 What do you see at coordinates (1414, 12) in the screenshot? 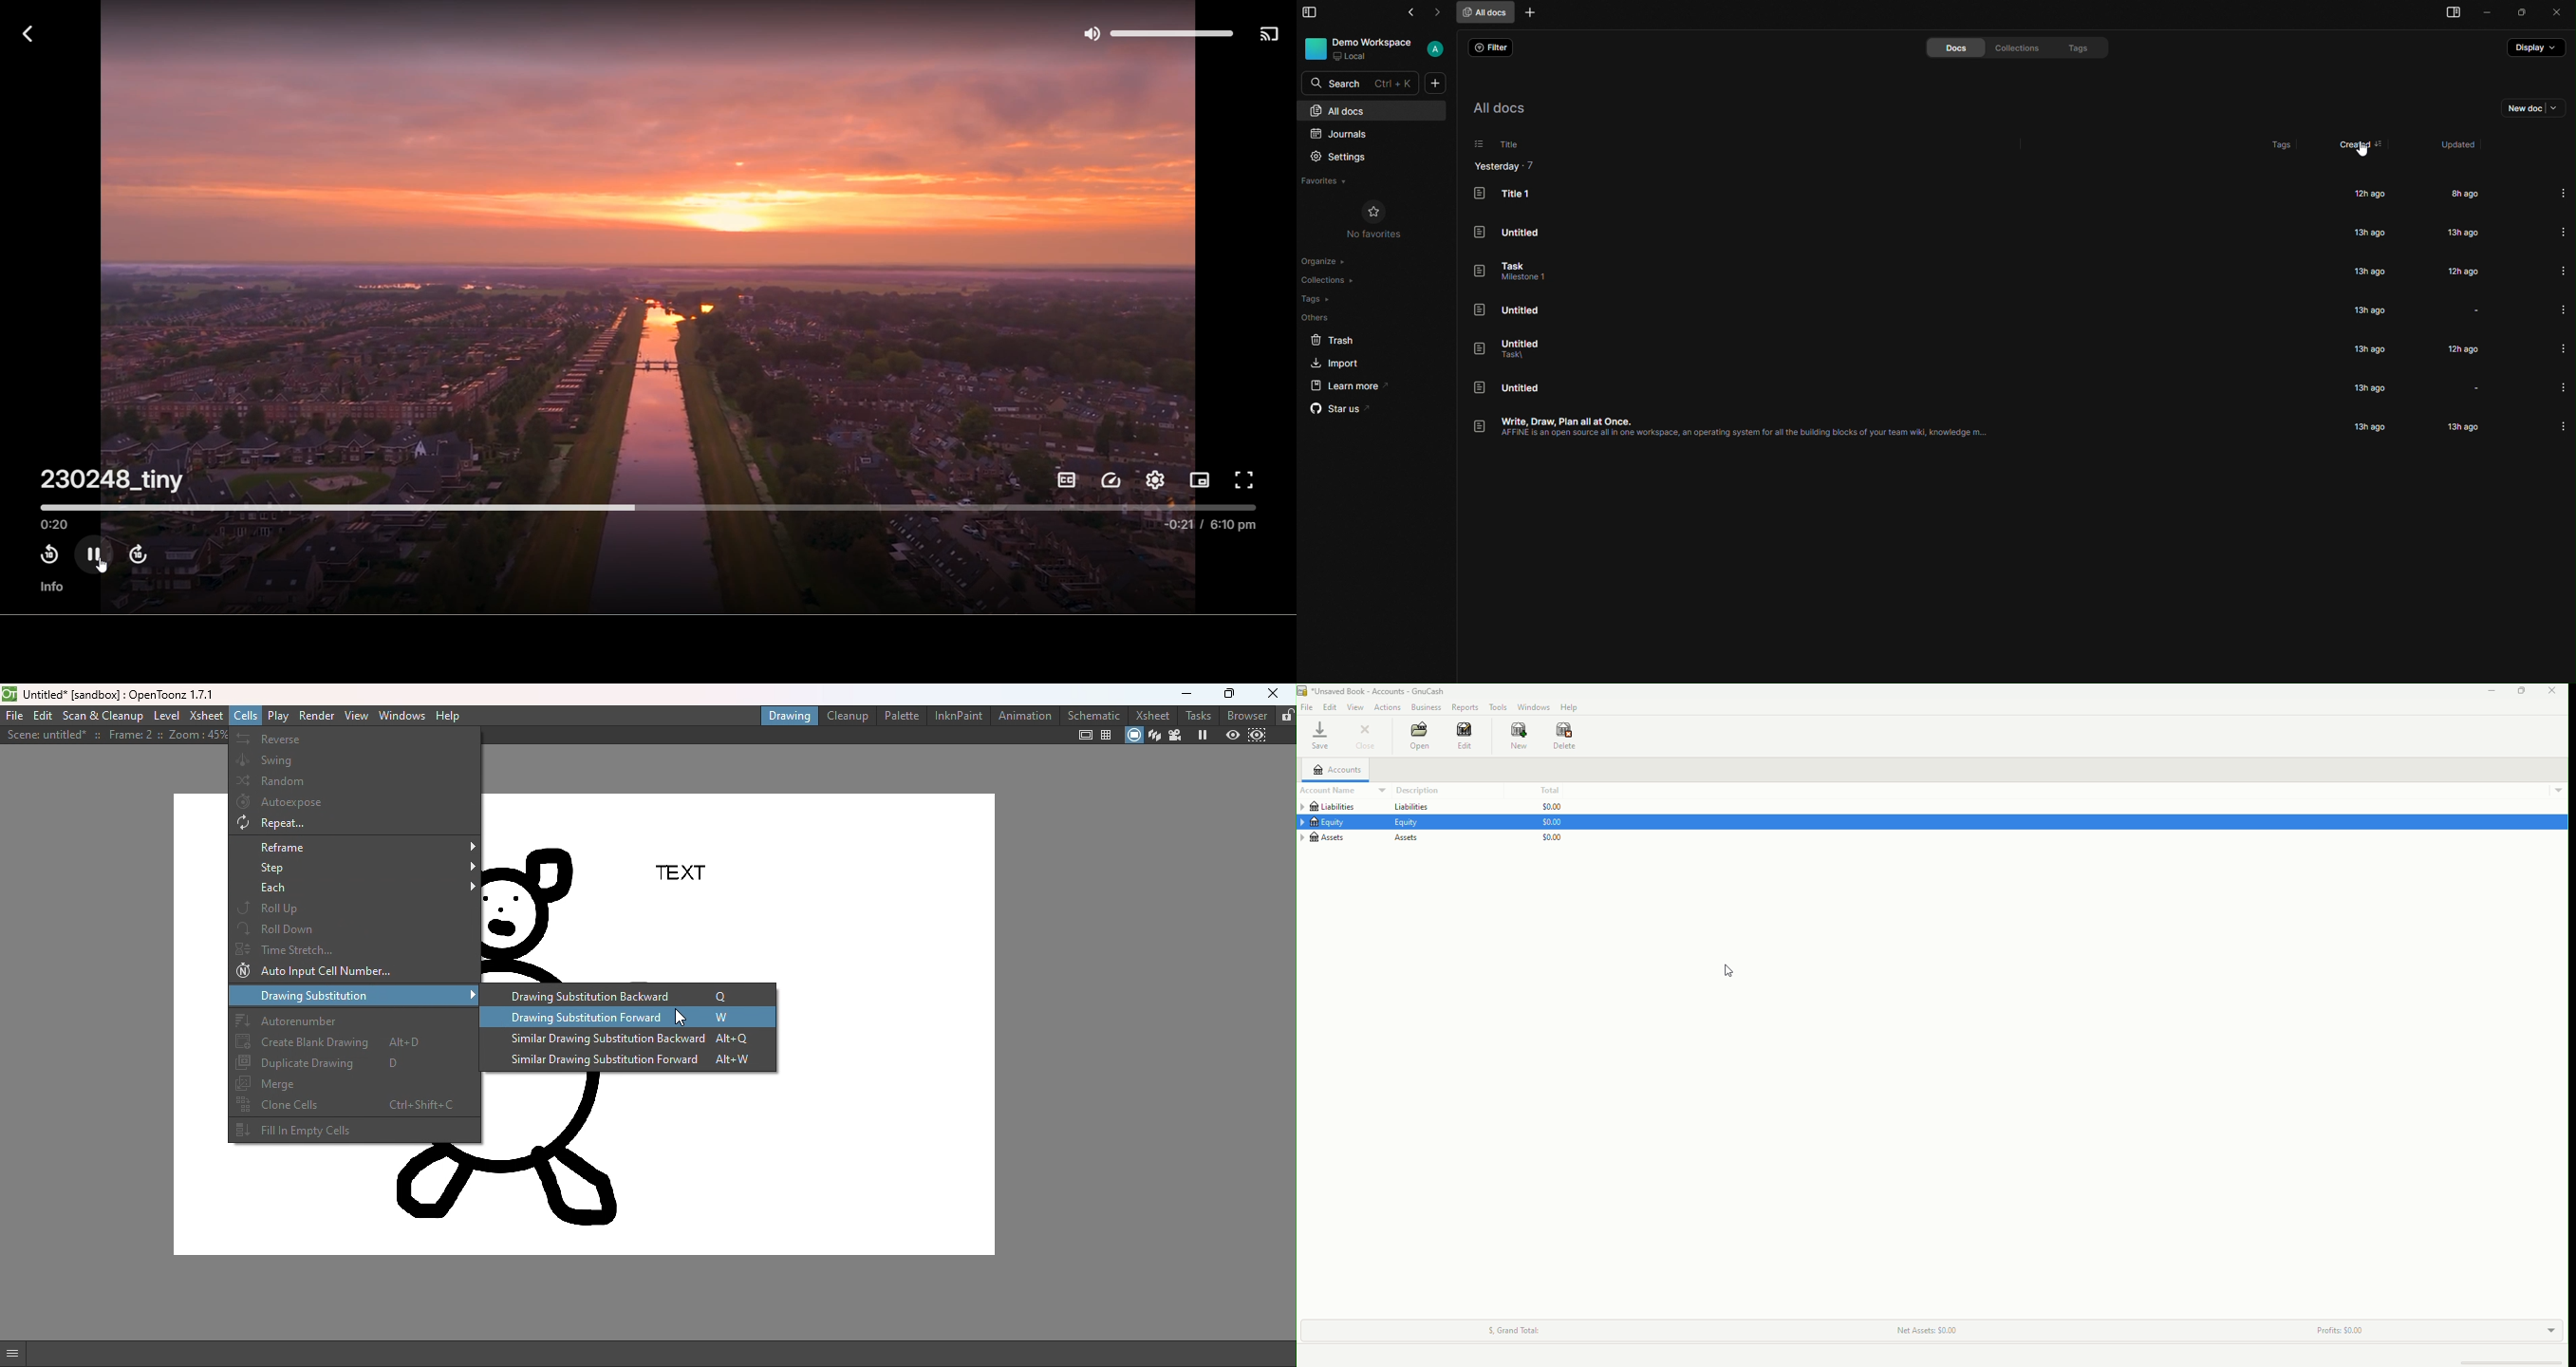
I see `go back` at bounding box center [1414, 12].